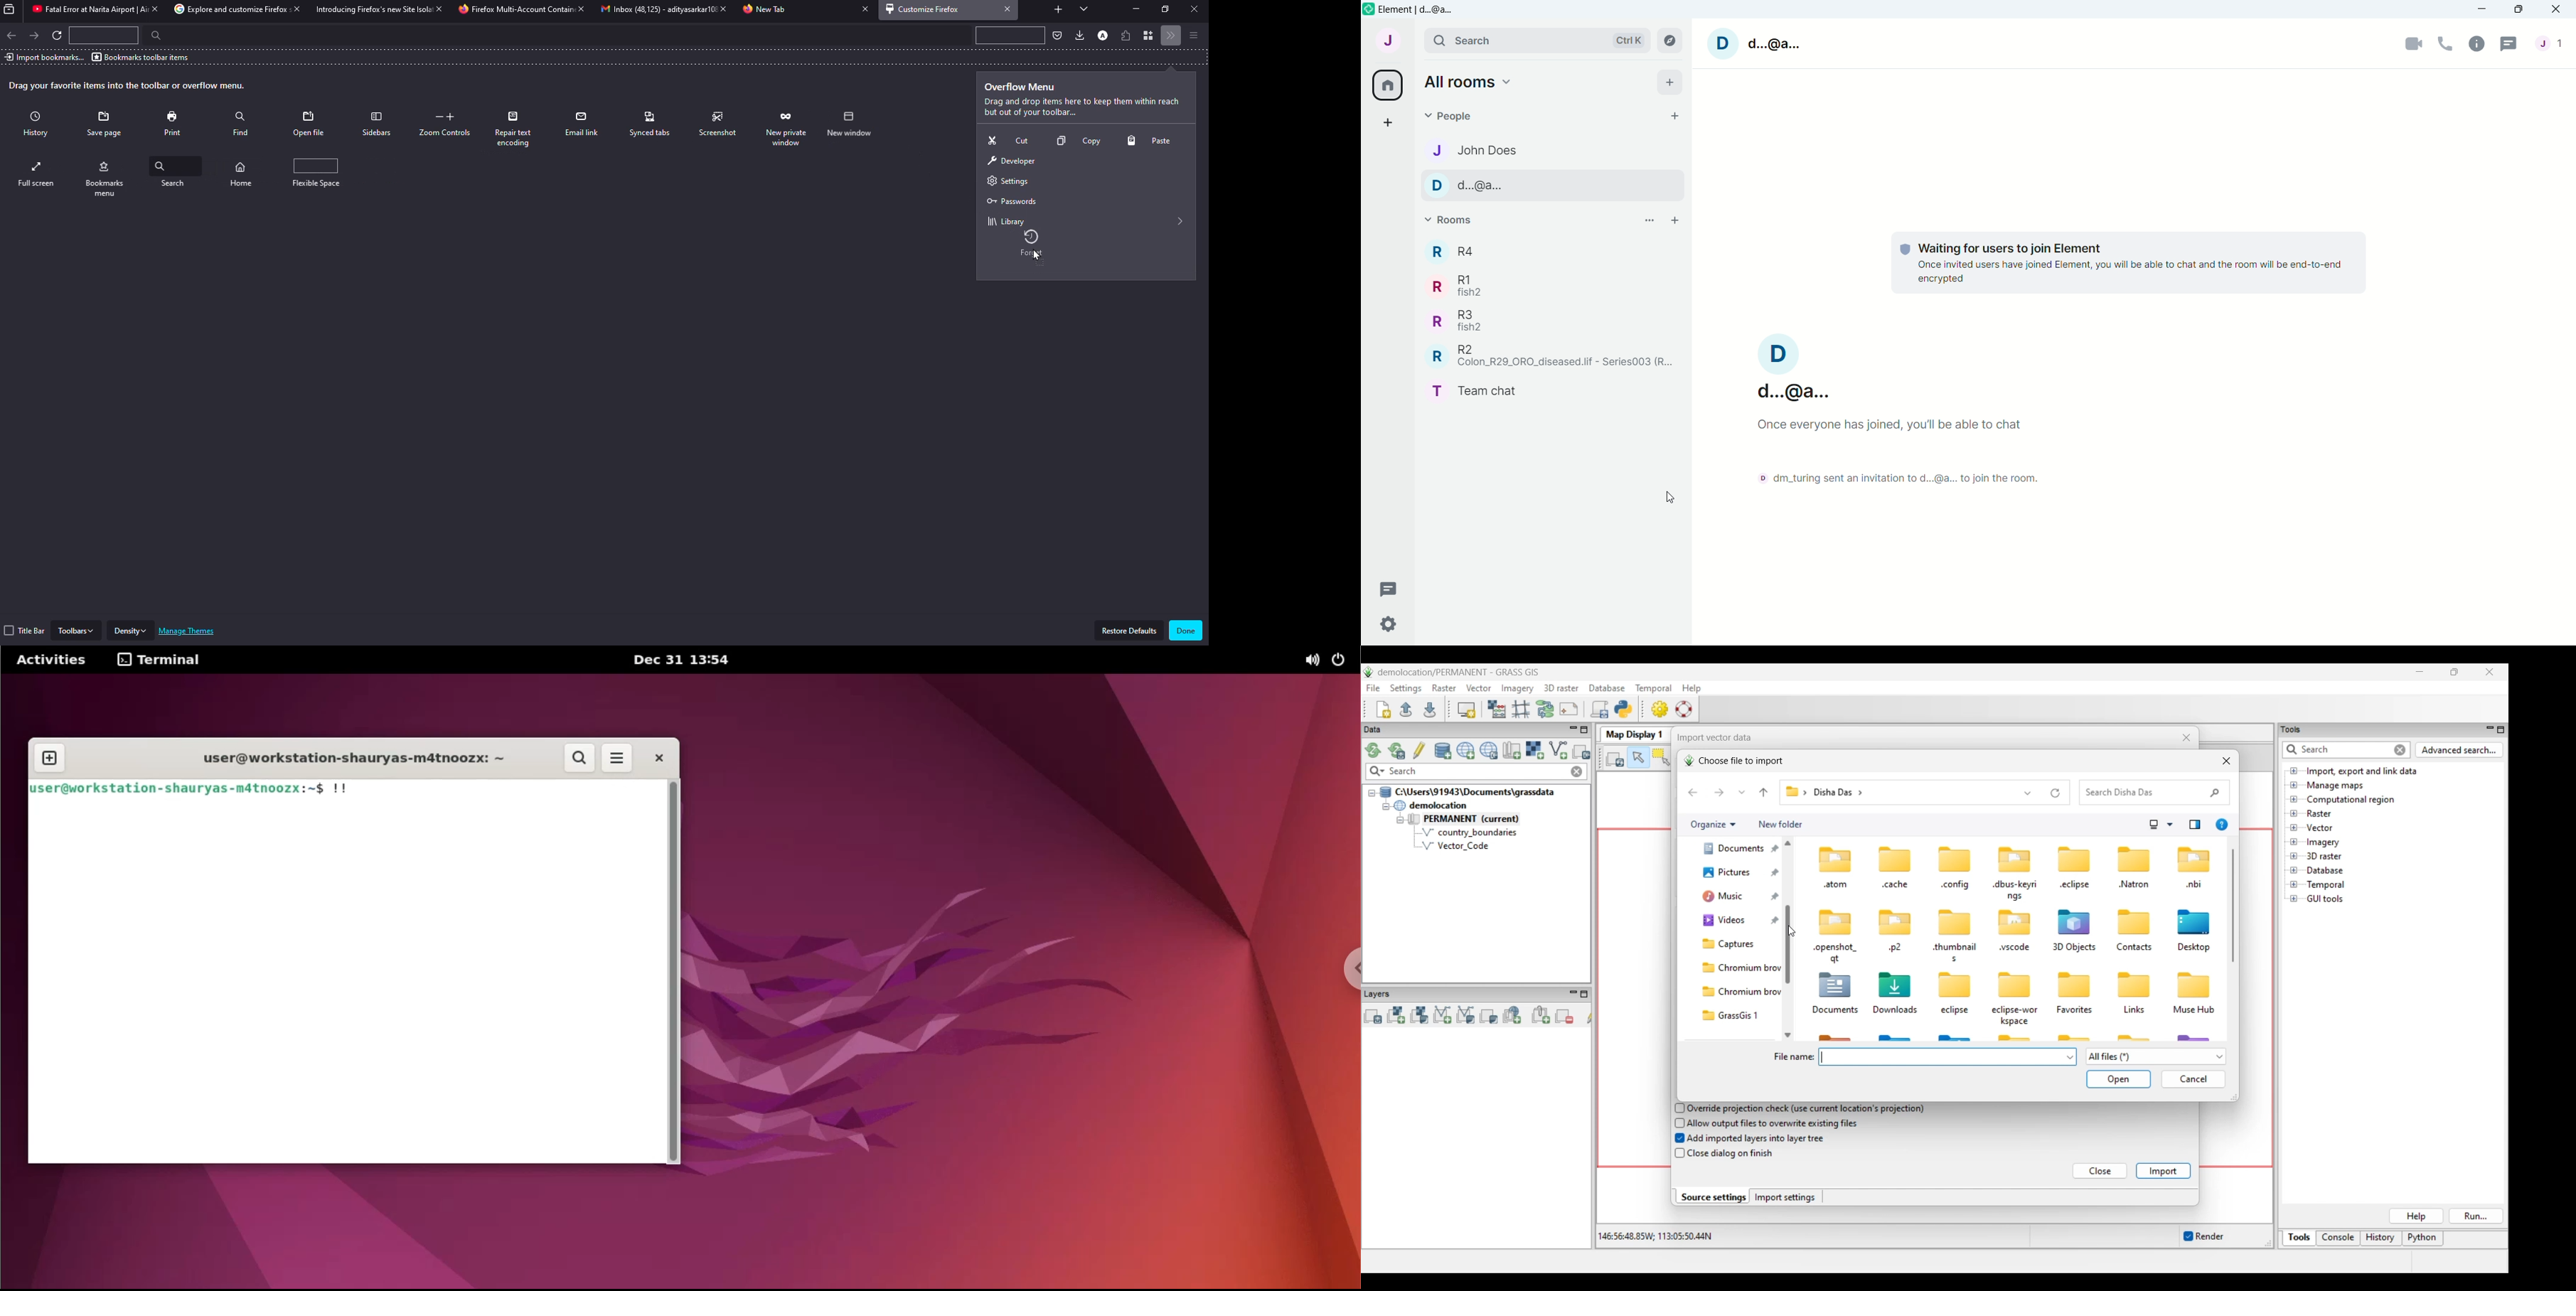  I want to click on R R2 Colon_R29_ORO_diseased.lif - Series003 (R..., so click(1555, 357).